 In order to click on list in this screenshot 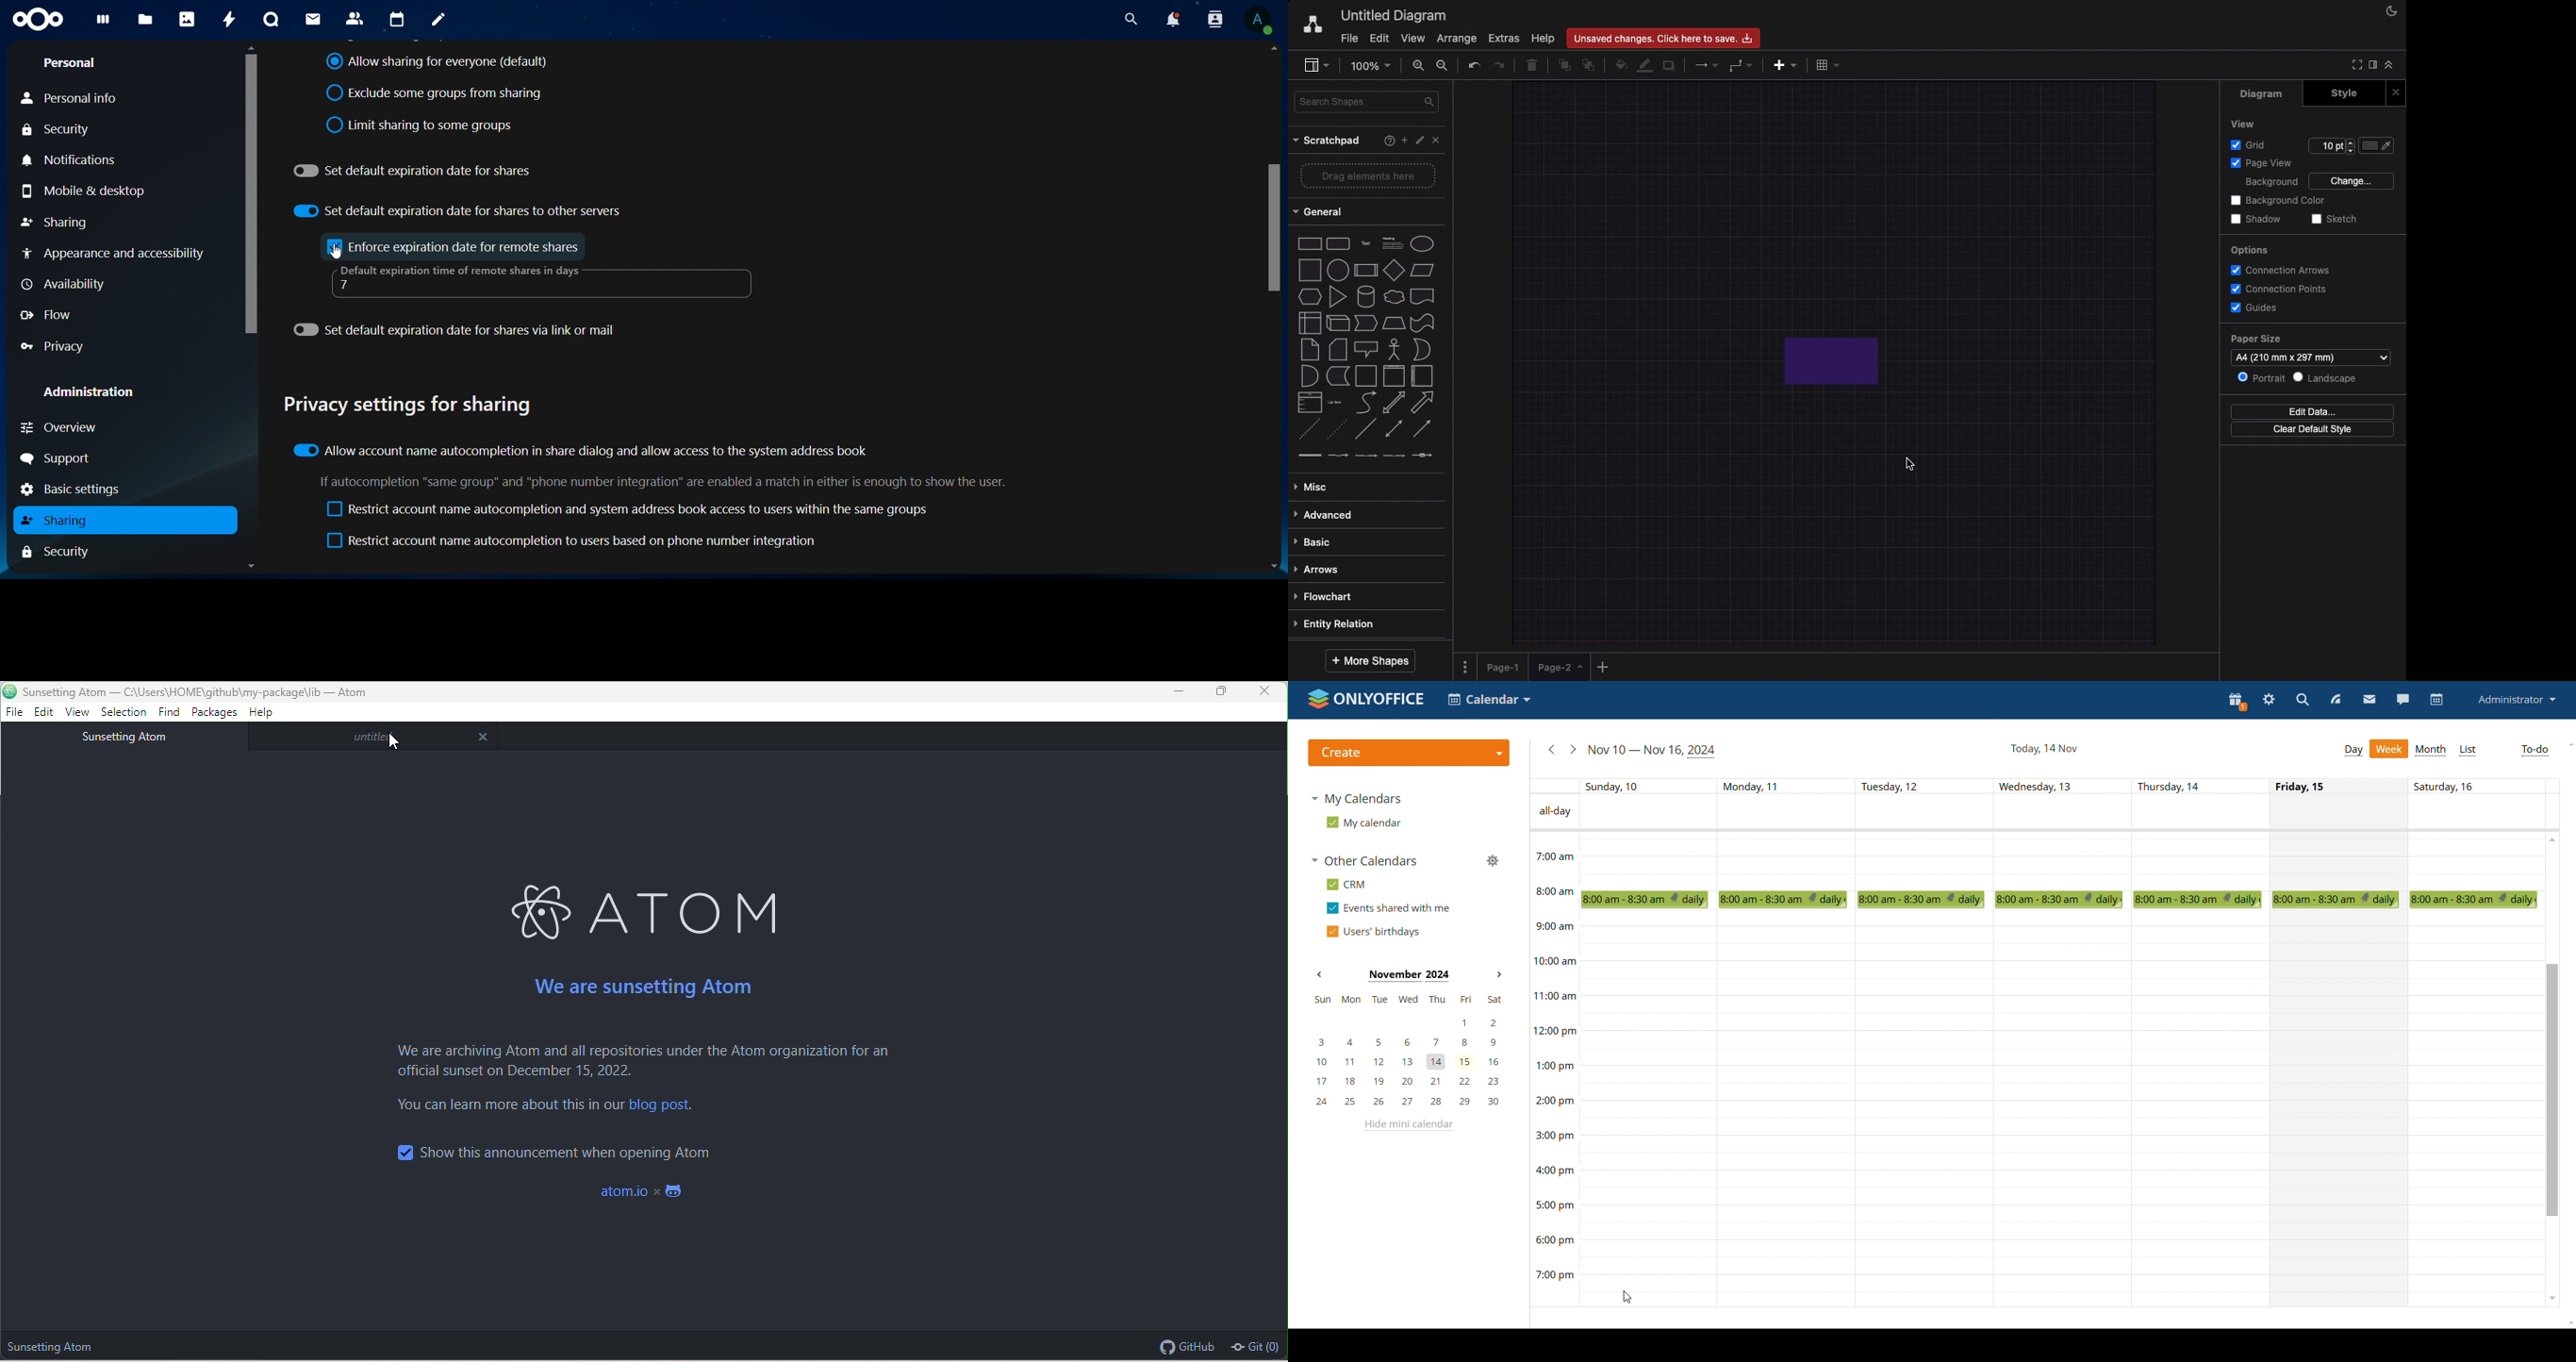, I will do `click(1307, 403)`.